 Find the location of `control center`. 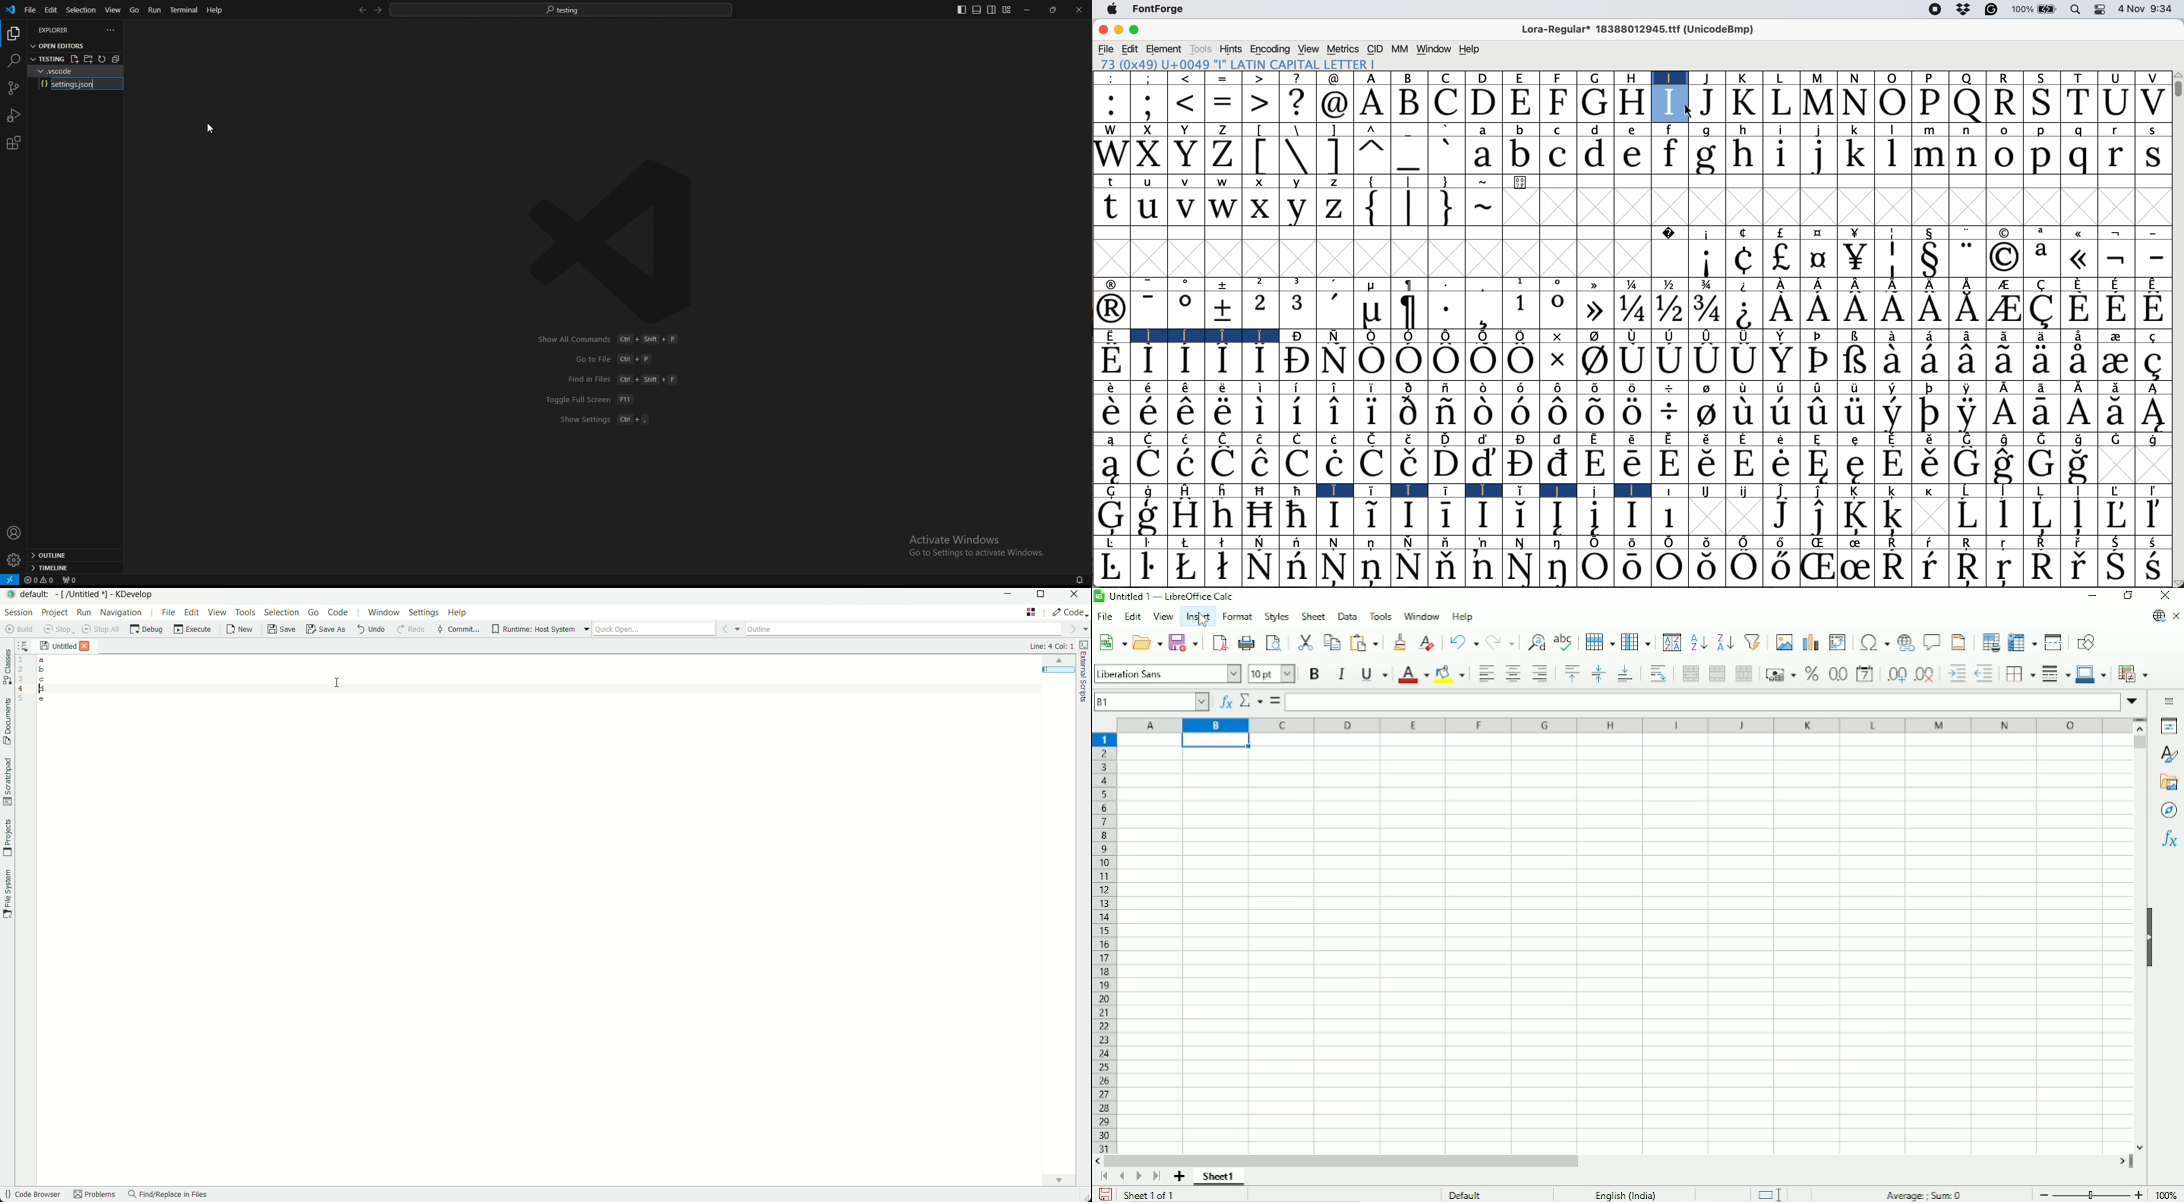

control center is located at coordinates (2102, 10).